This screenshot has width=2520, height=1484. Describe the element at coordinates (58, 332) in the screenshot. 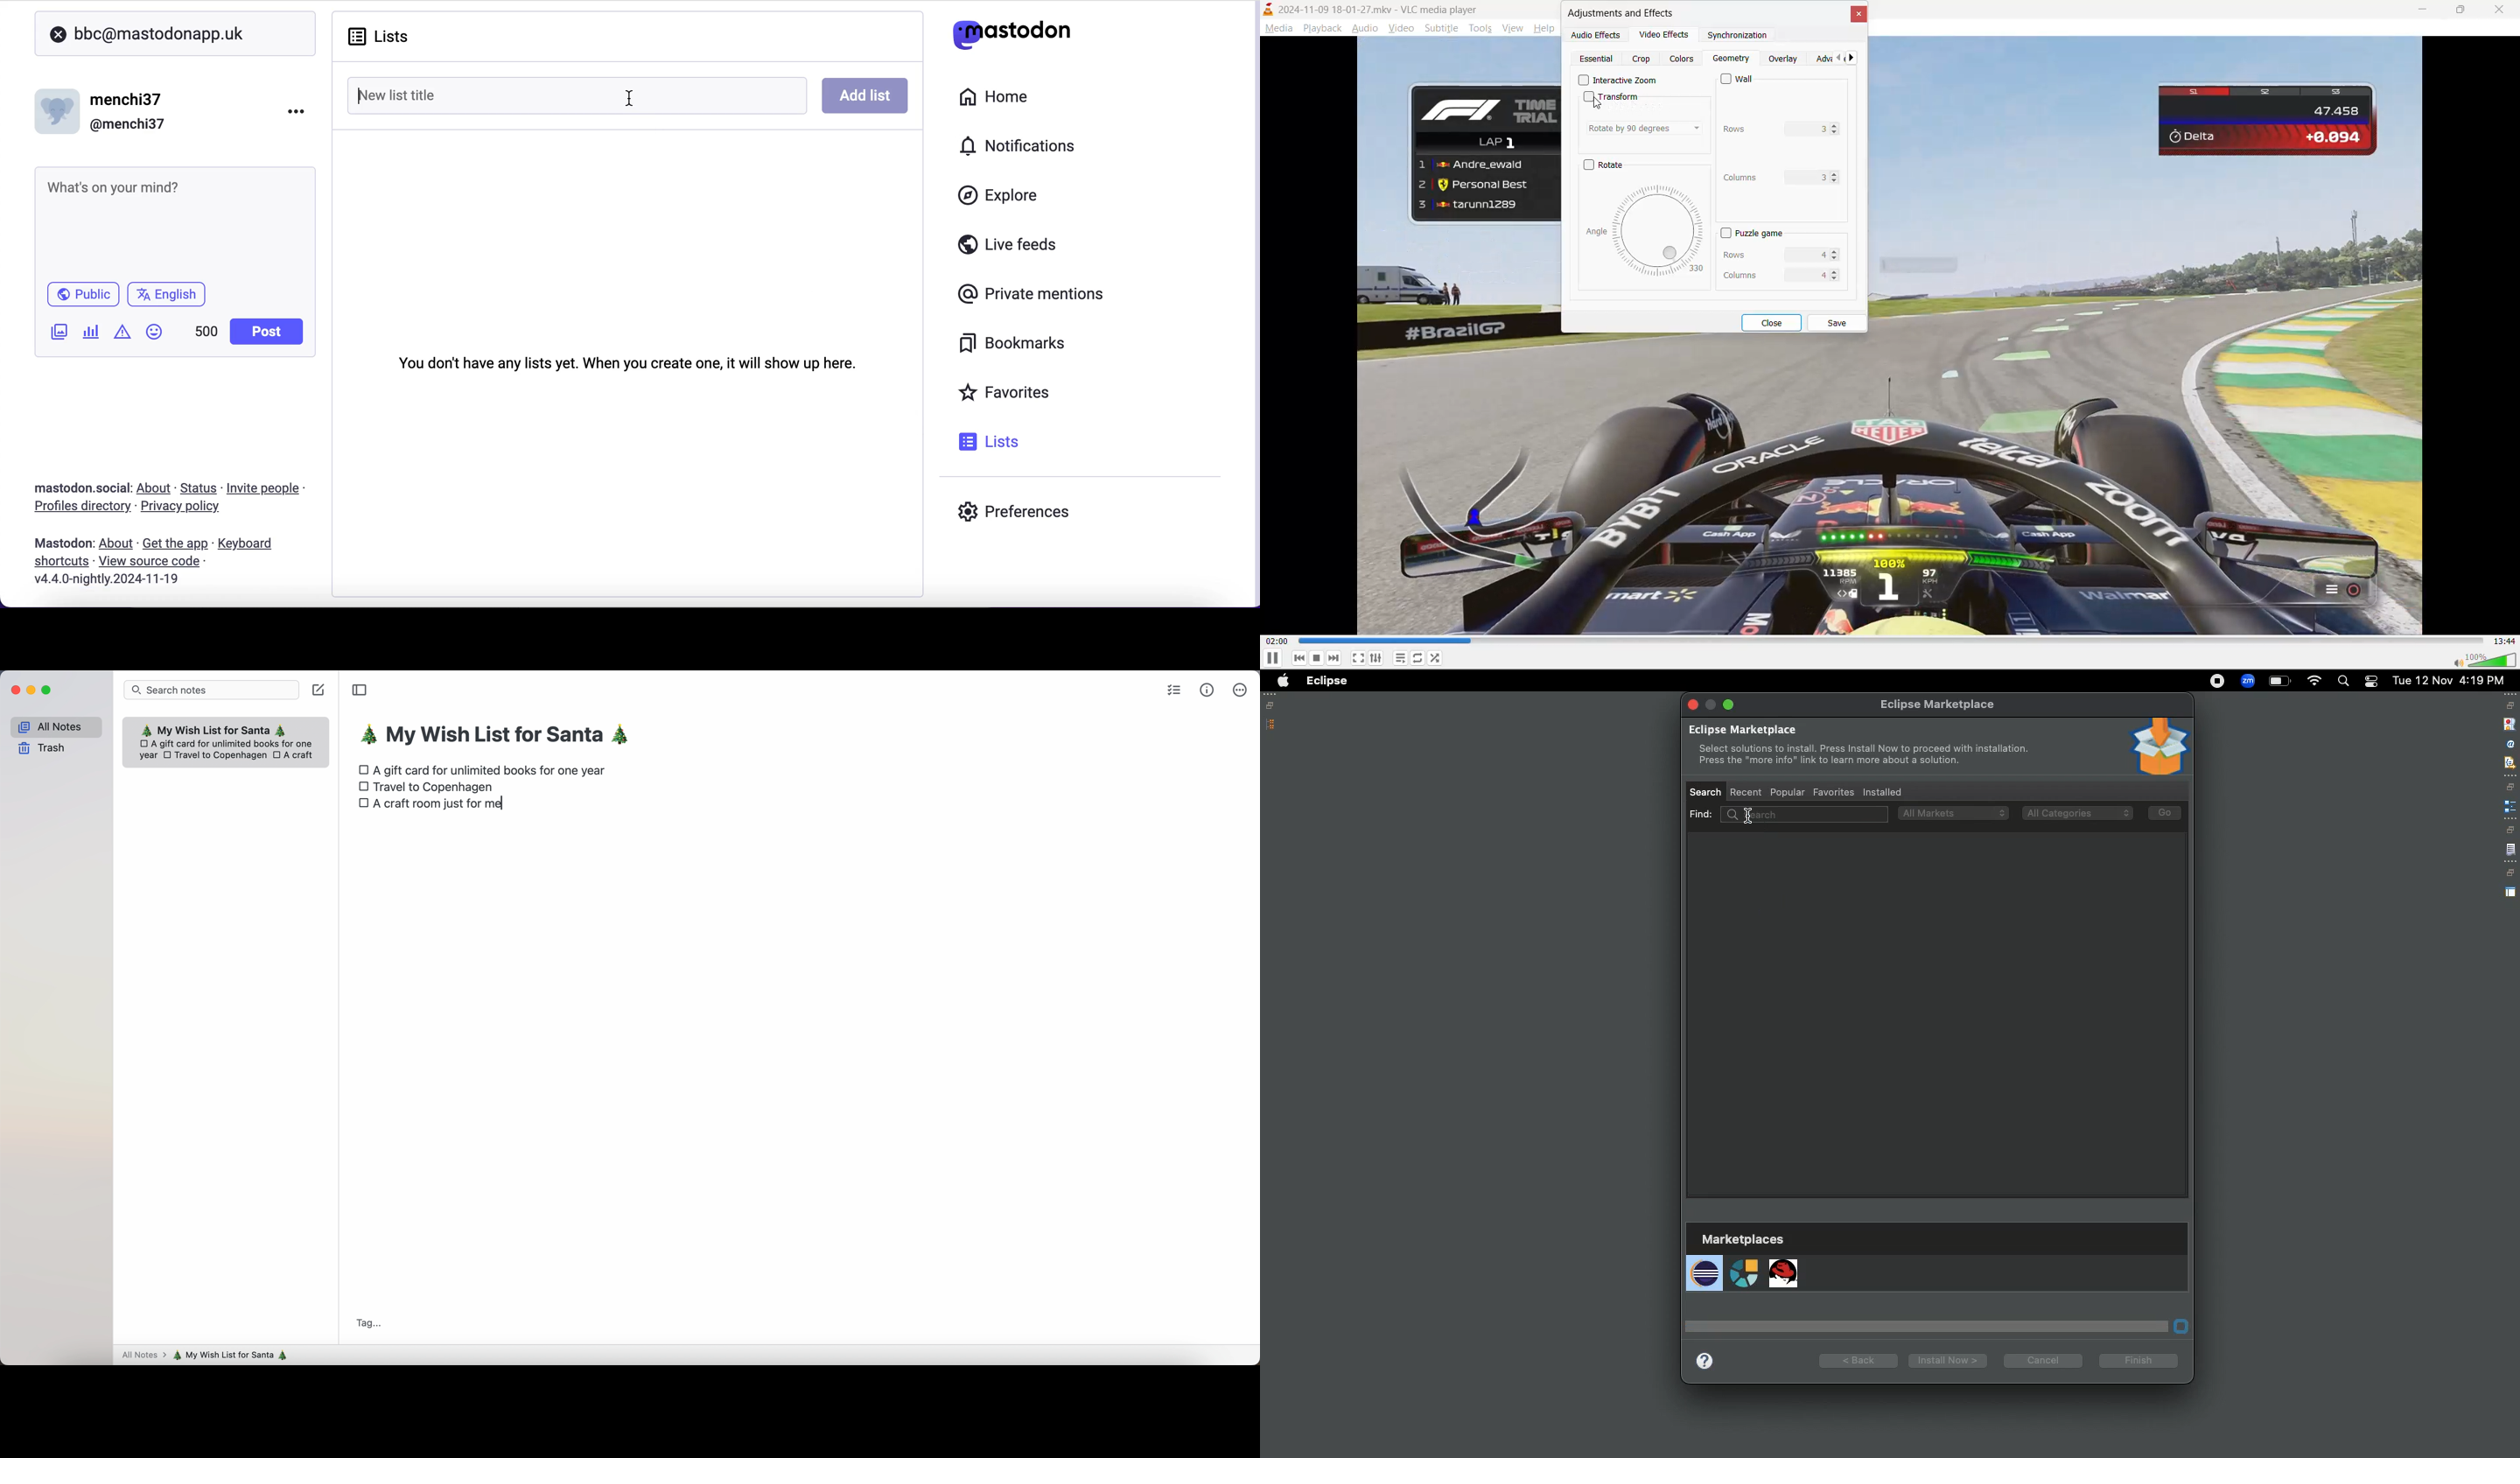

I see `add an image` at that location.